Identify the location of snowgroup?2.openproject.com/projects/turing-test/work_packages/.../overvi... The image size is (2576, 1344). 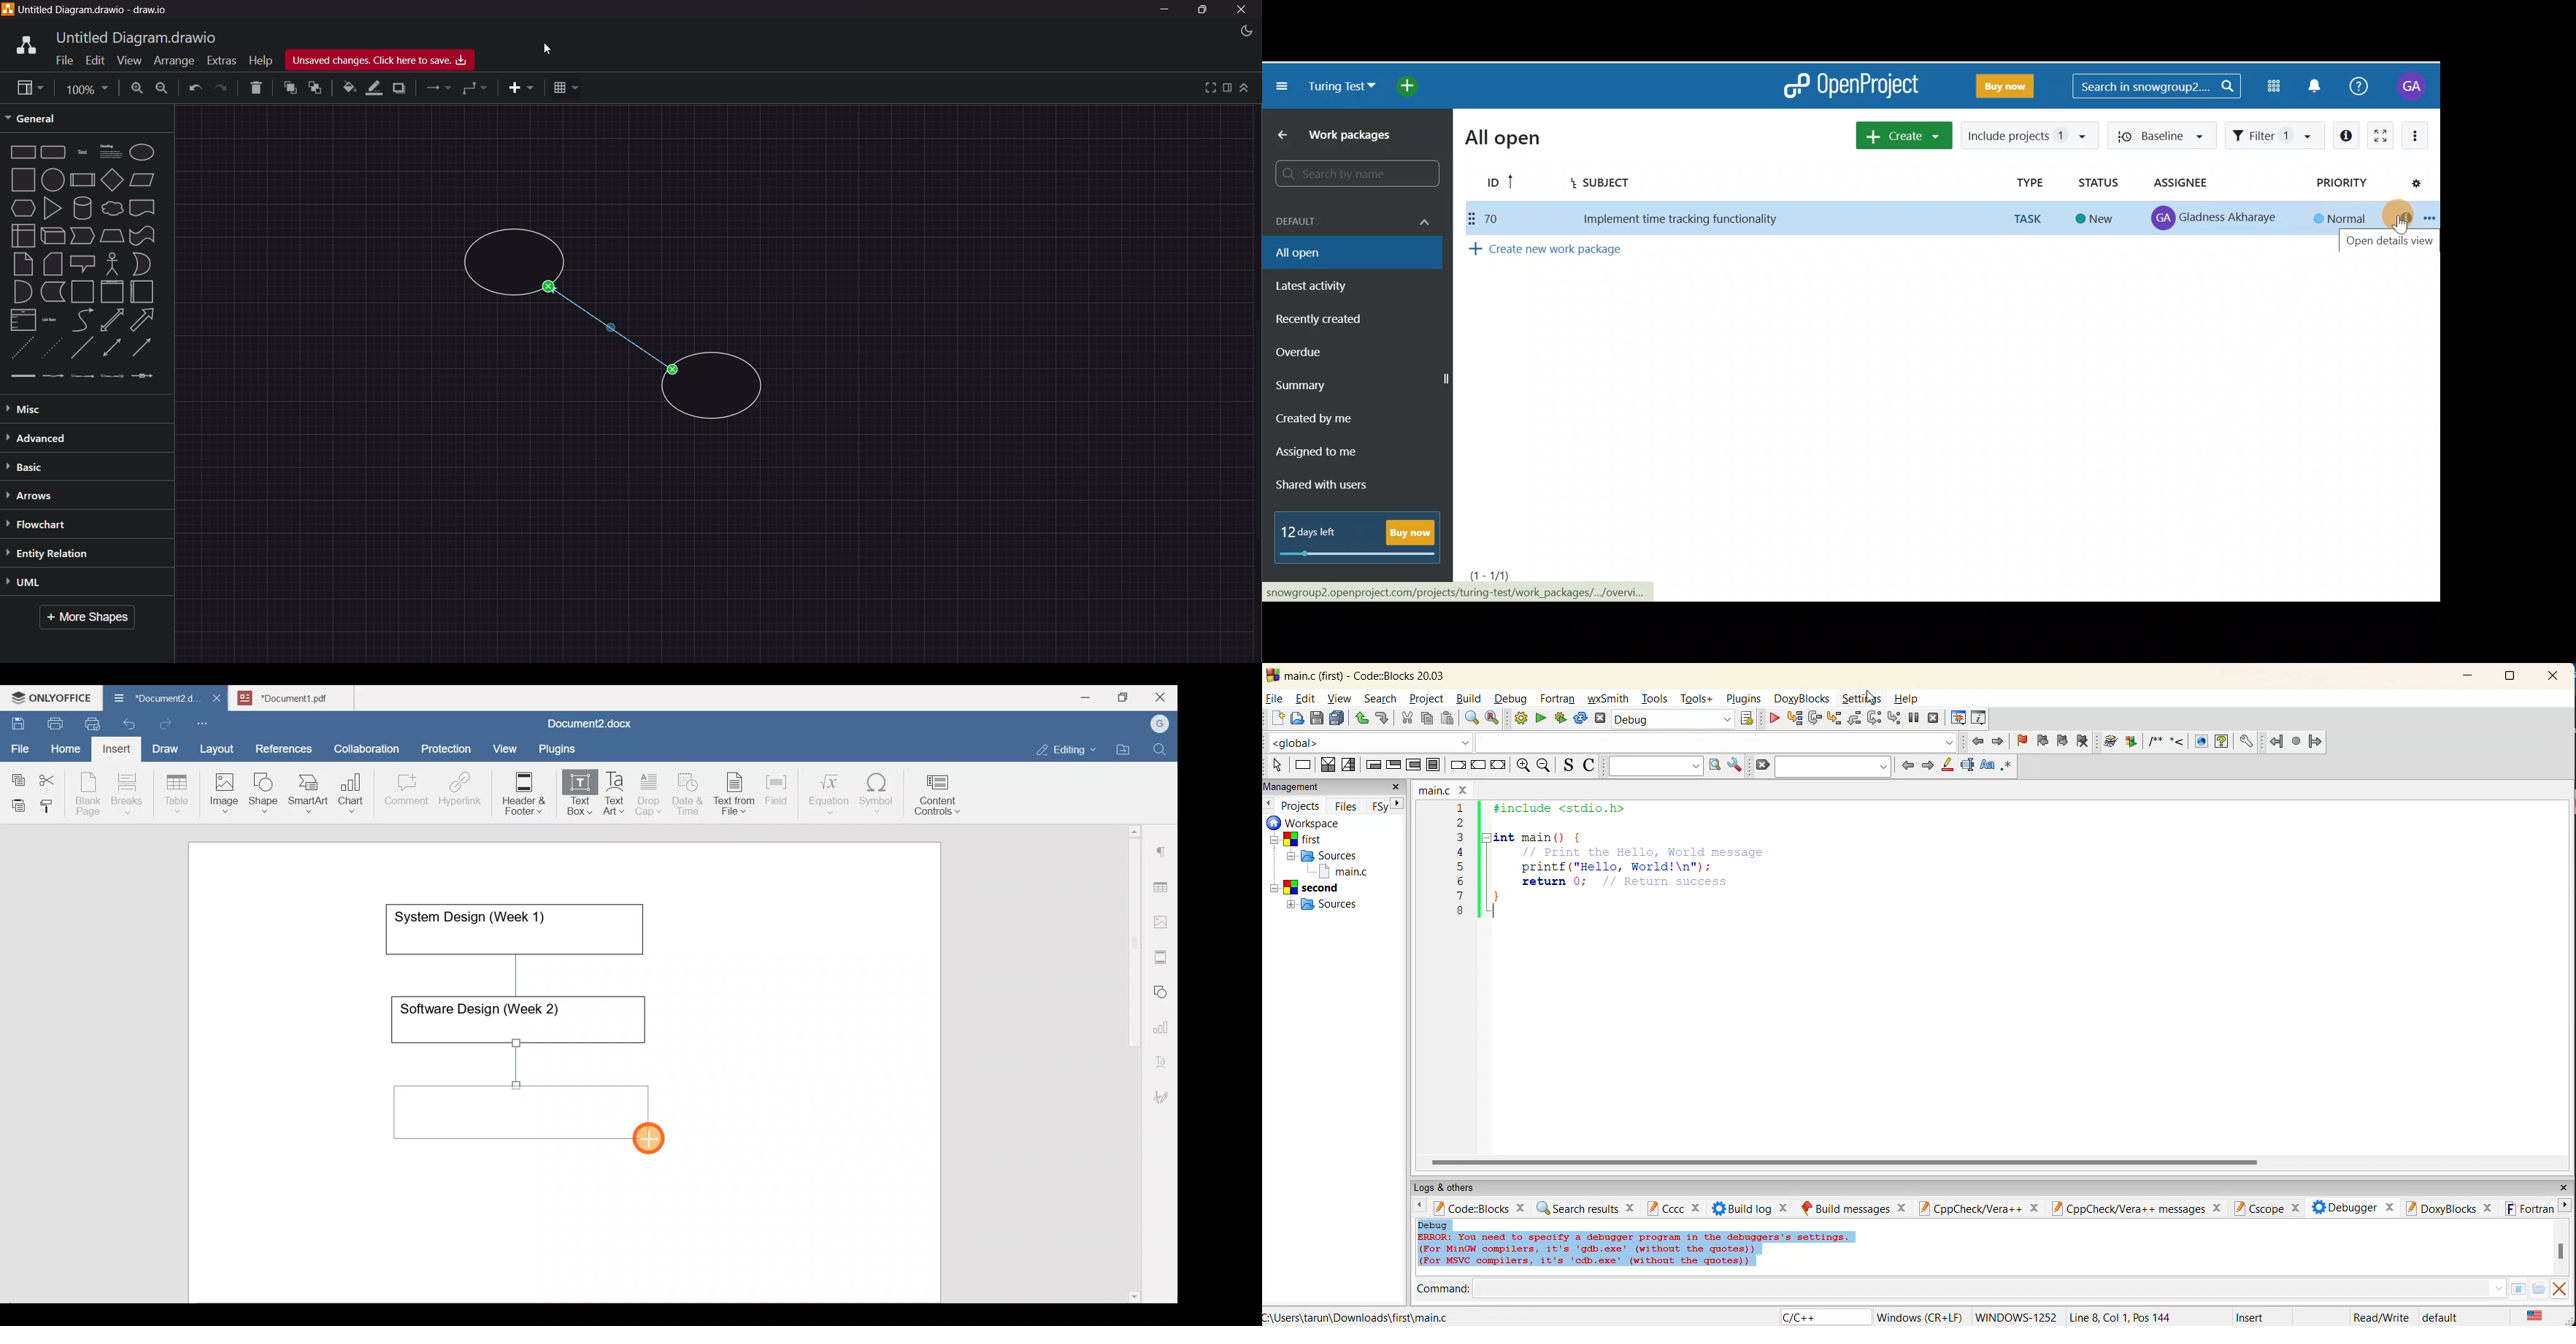
(1460, 592).